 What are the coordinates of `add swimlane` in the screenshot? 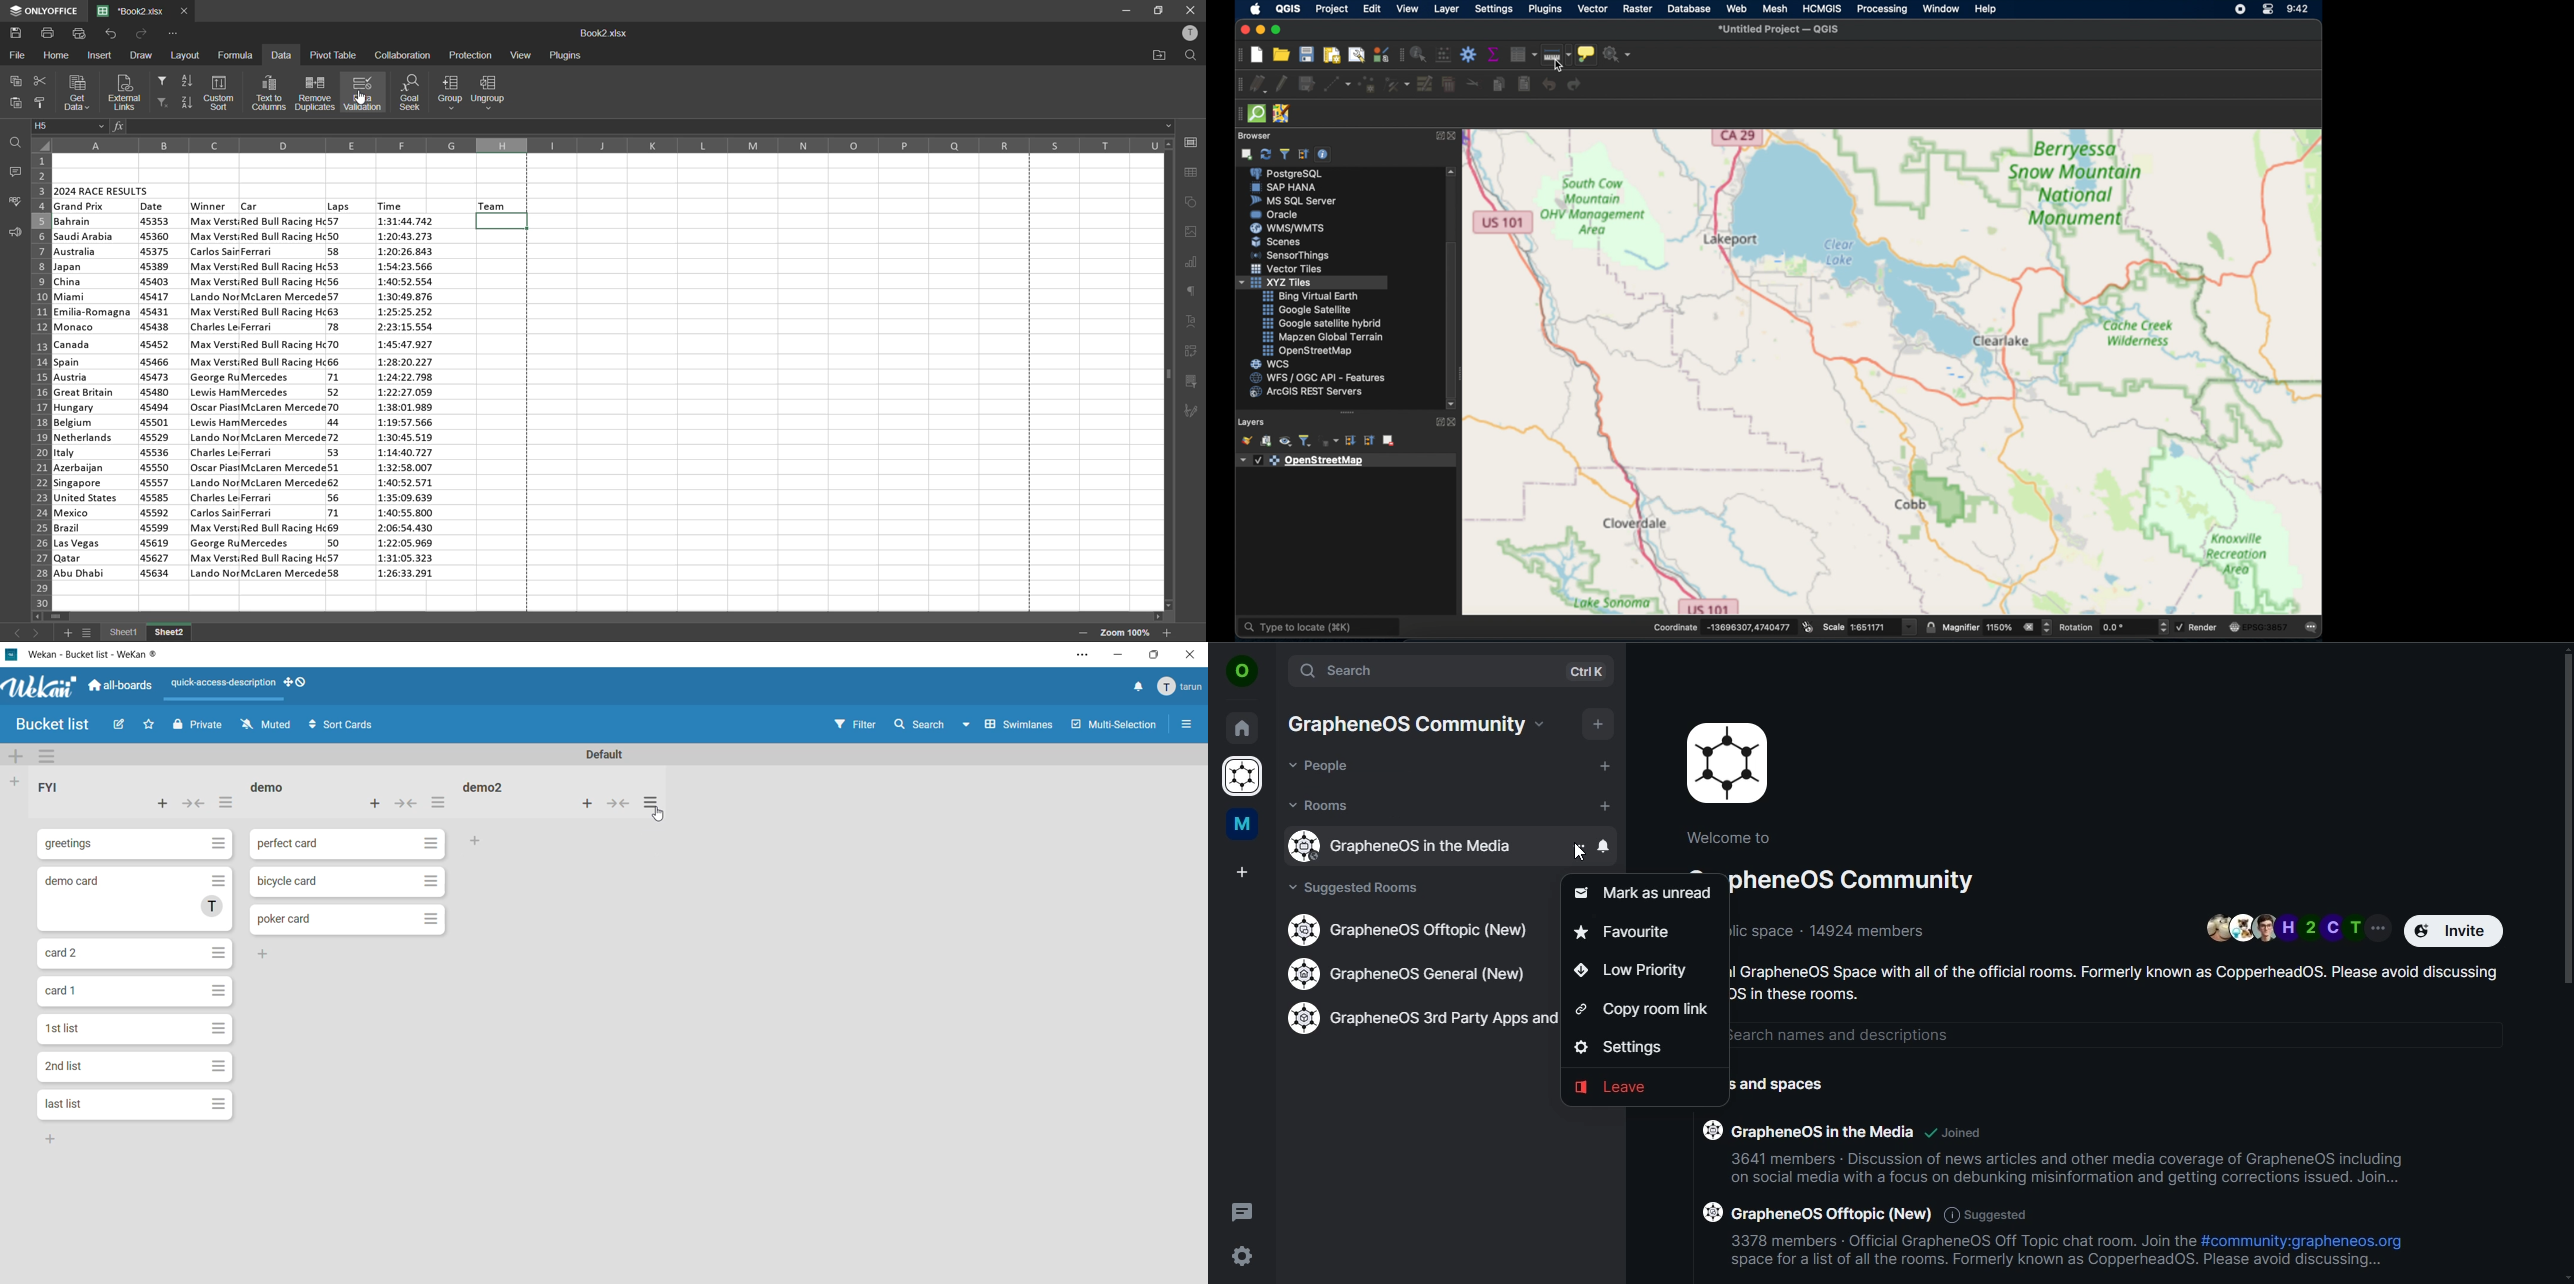 It's located at (18, 756).